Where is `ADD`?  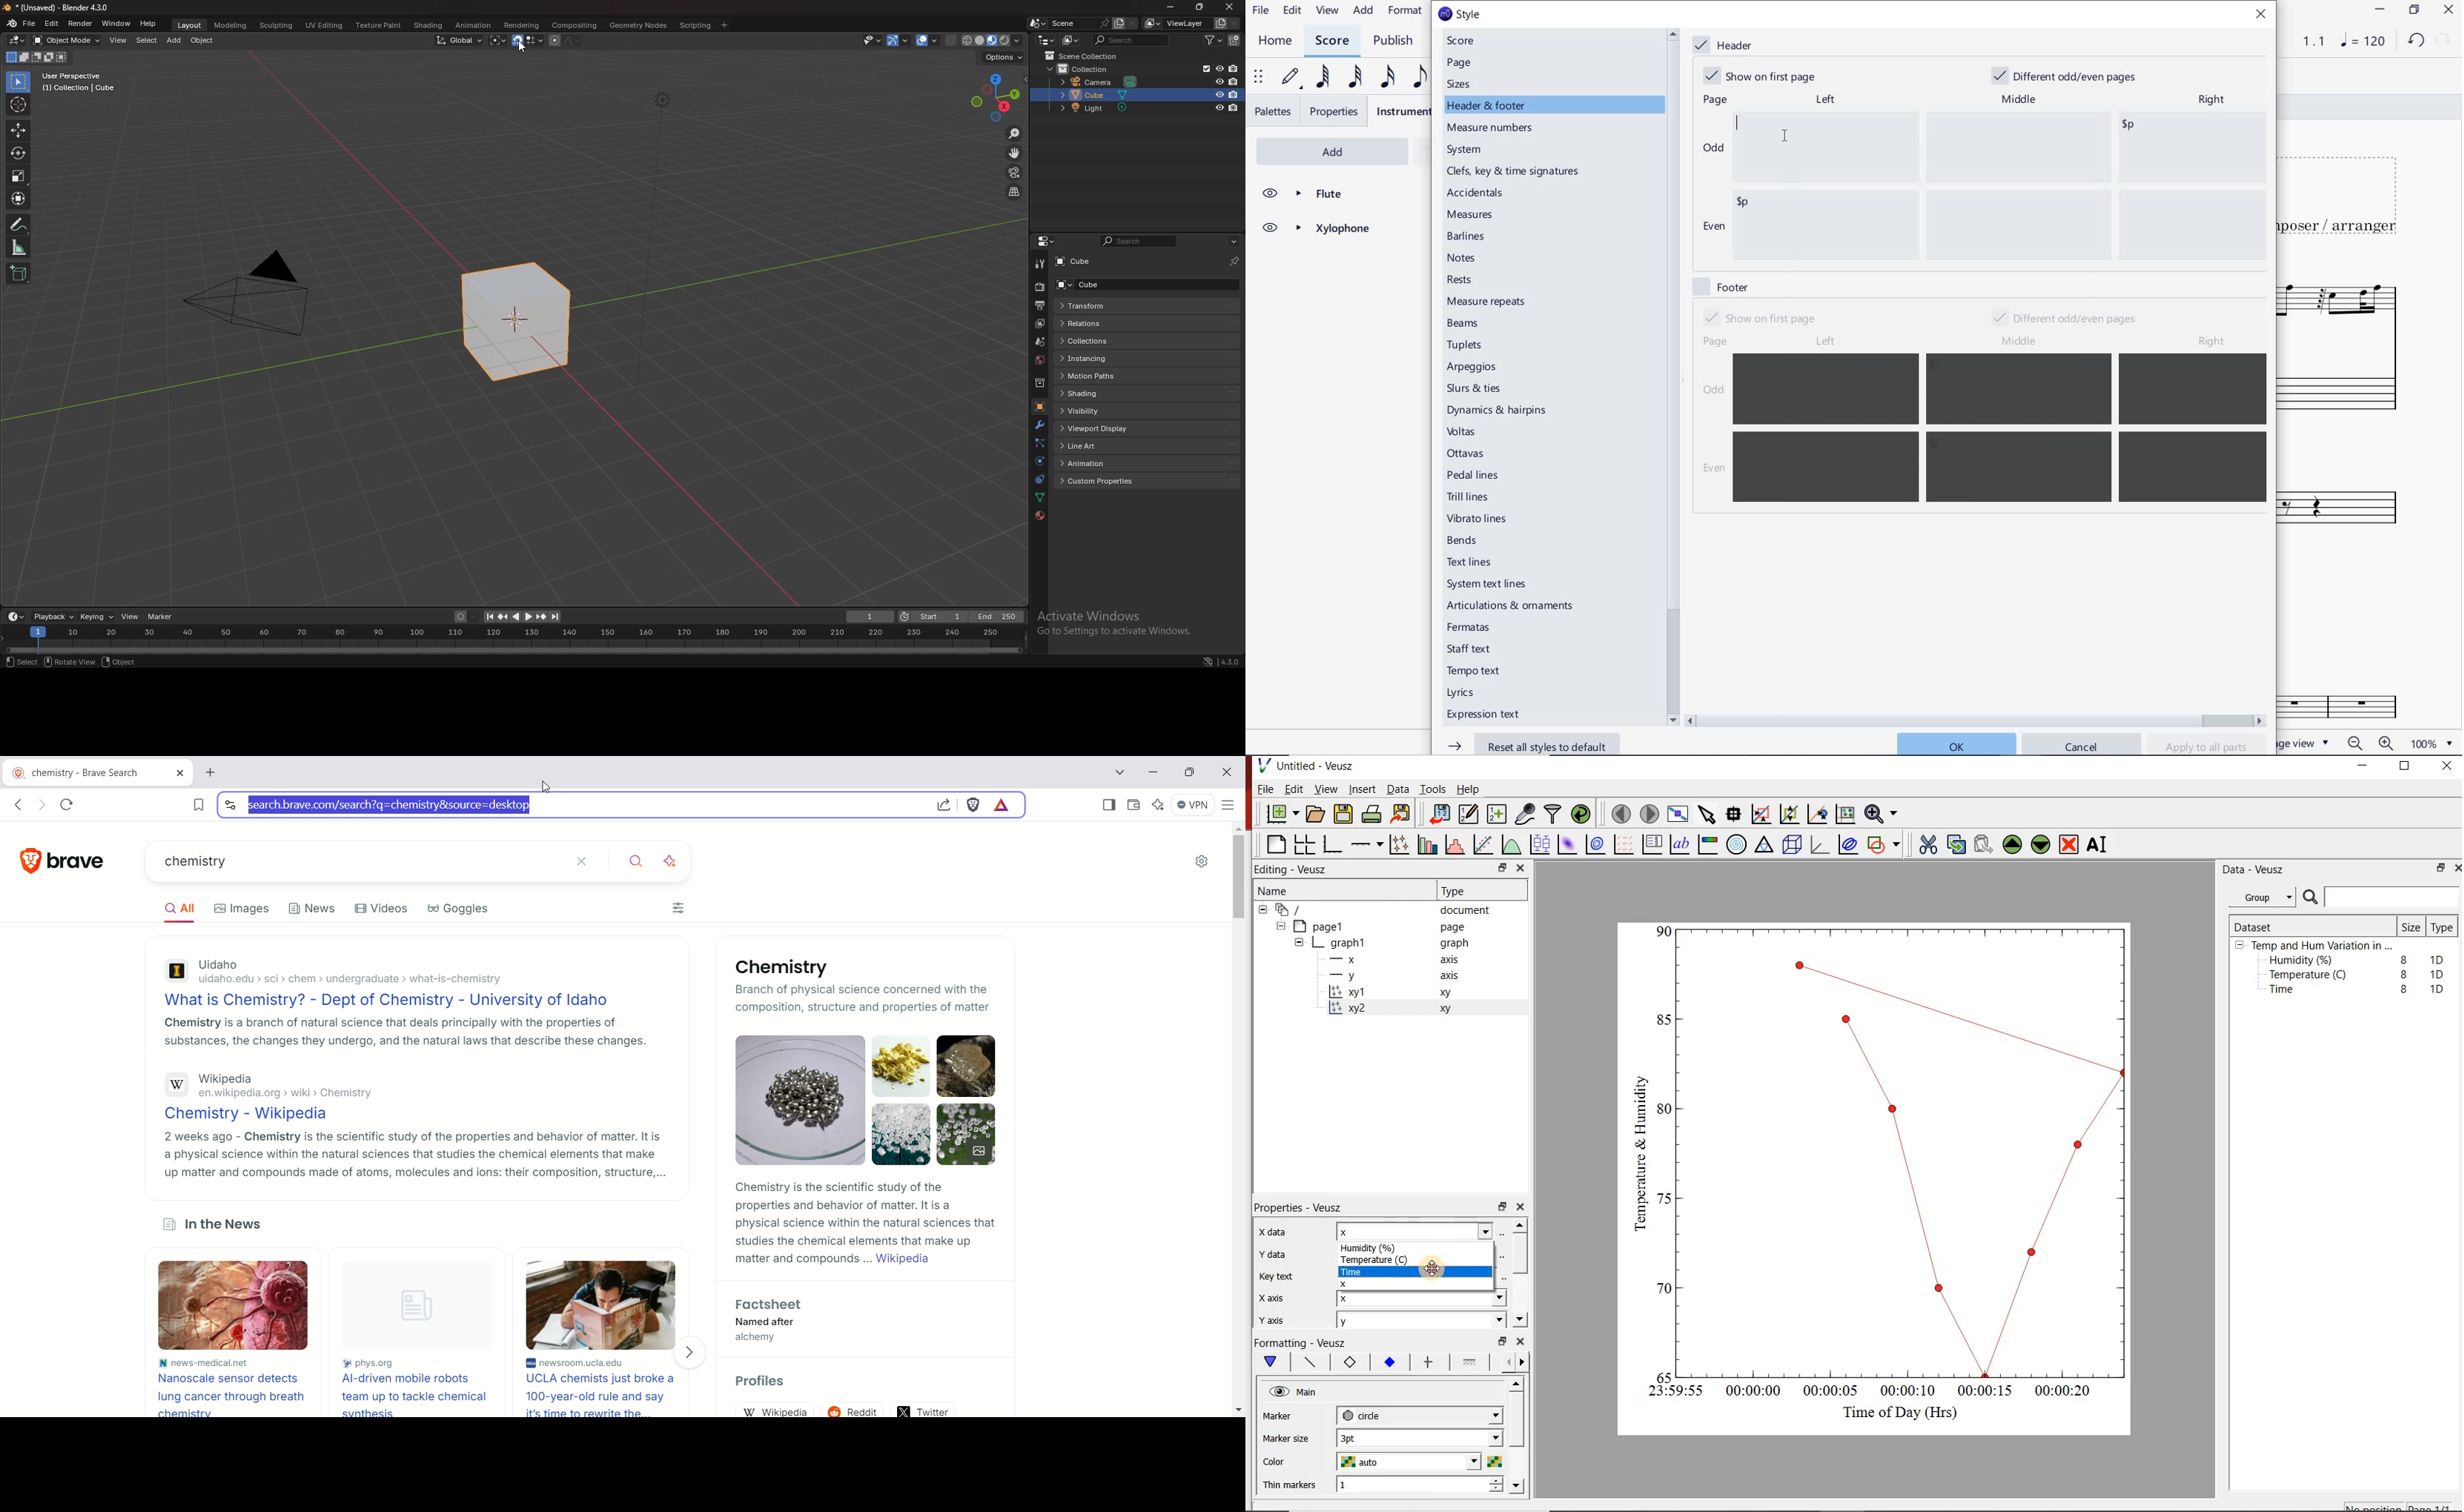 ADD is located at coordinates (1314, 150).